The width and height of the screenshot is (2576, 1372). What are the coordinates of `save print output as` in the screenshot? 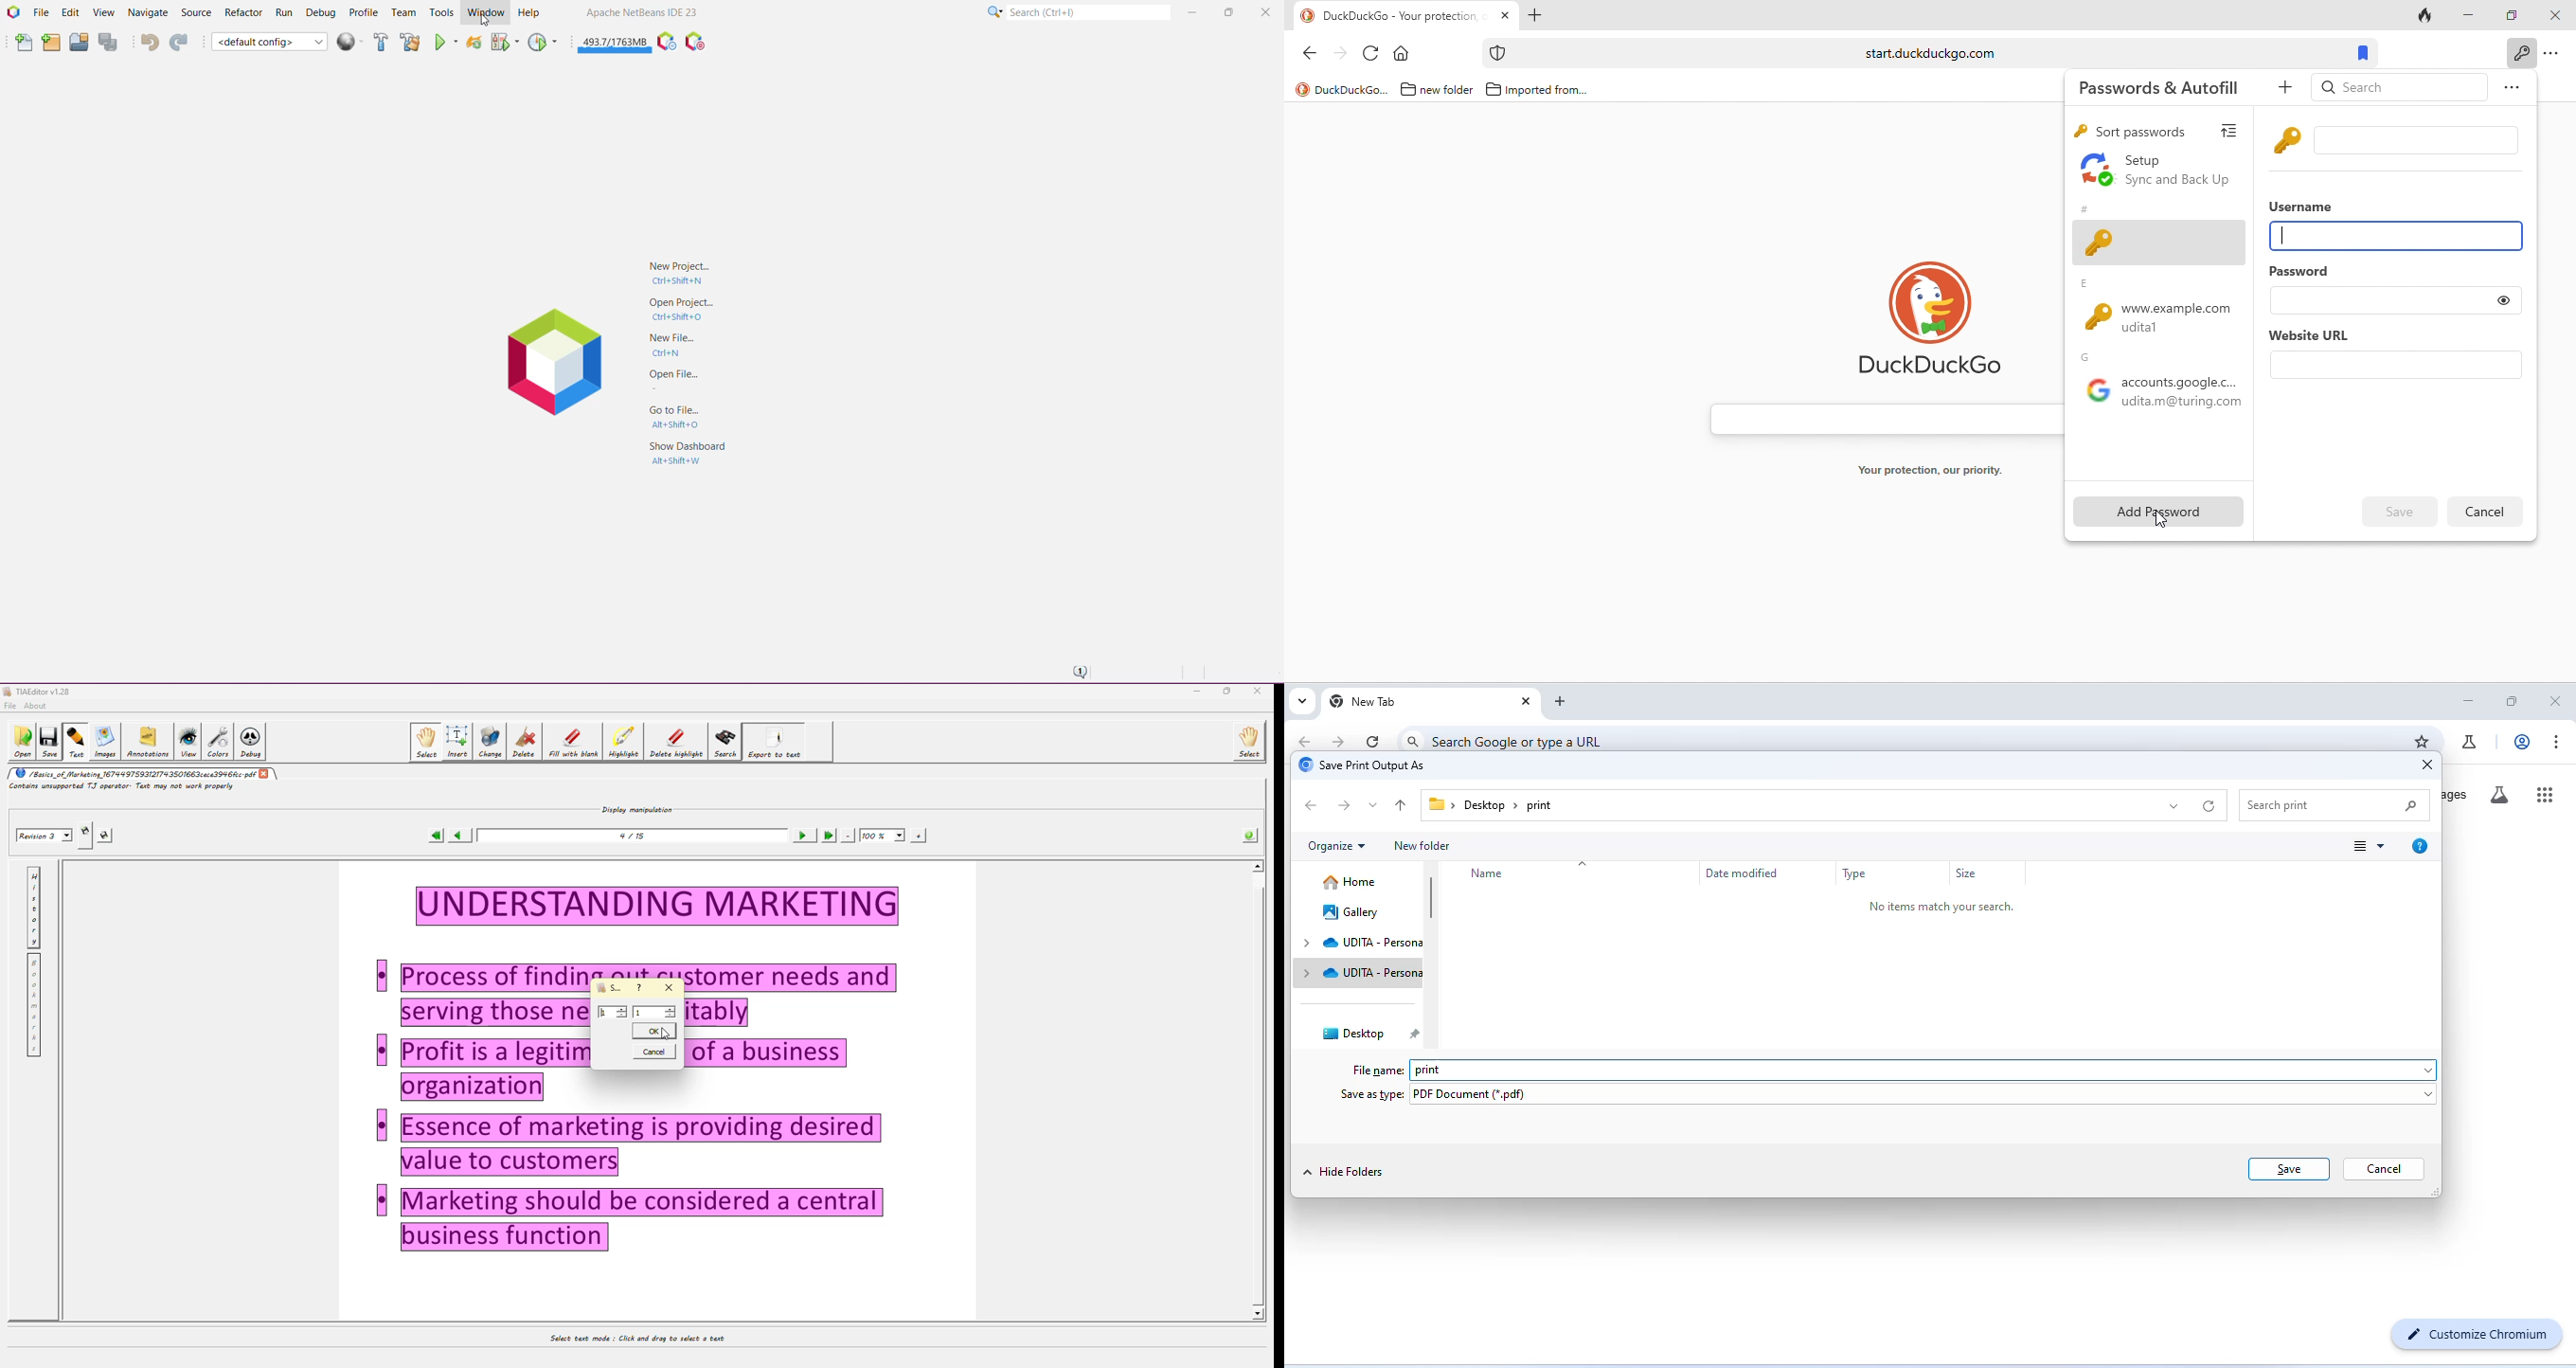 It's located at (1368, 765).